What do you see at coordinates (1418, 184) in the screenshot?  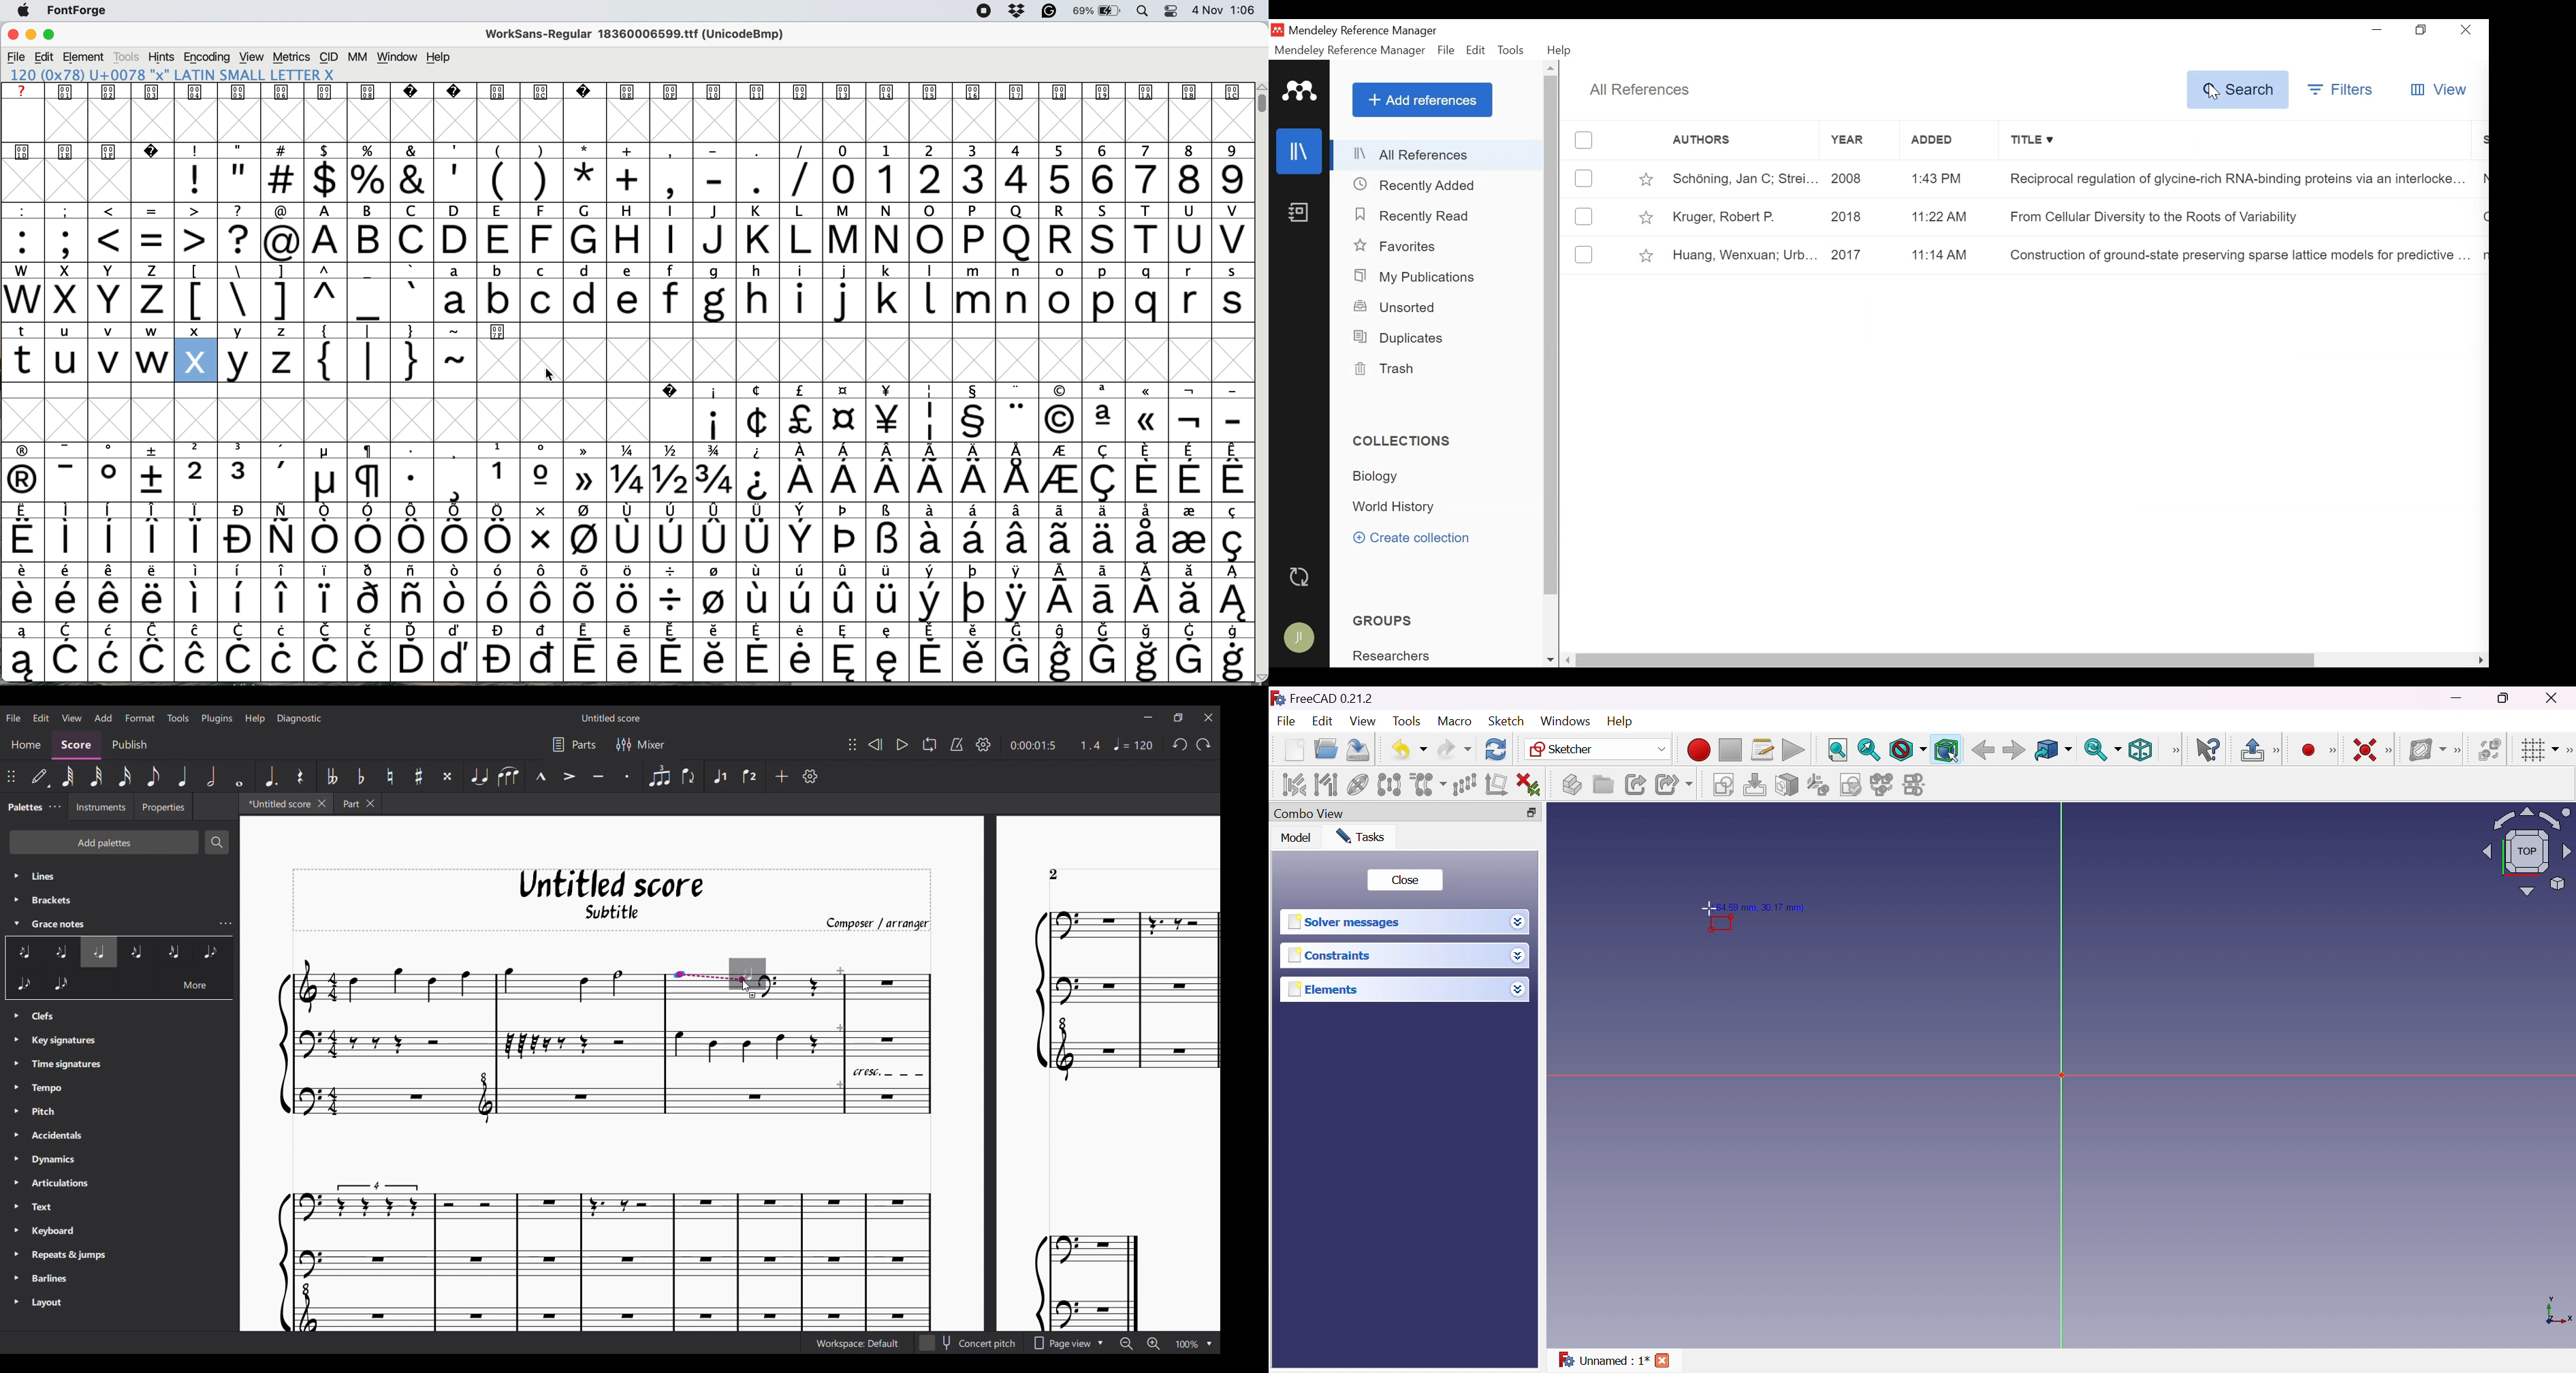 I see `Recently Added` at bounding box center [1418, 184].